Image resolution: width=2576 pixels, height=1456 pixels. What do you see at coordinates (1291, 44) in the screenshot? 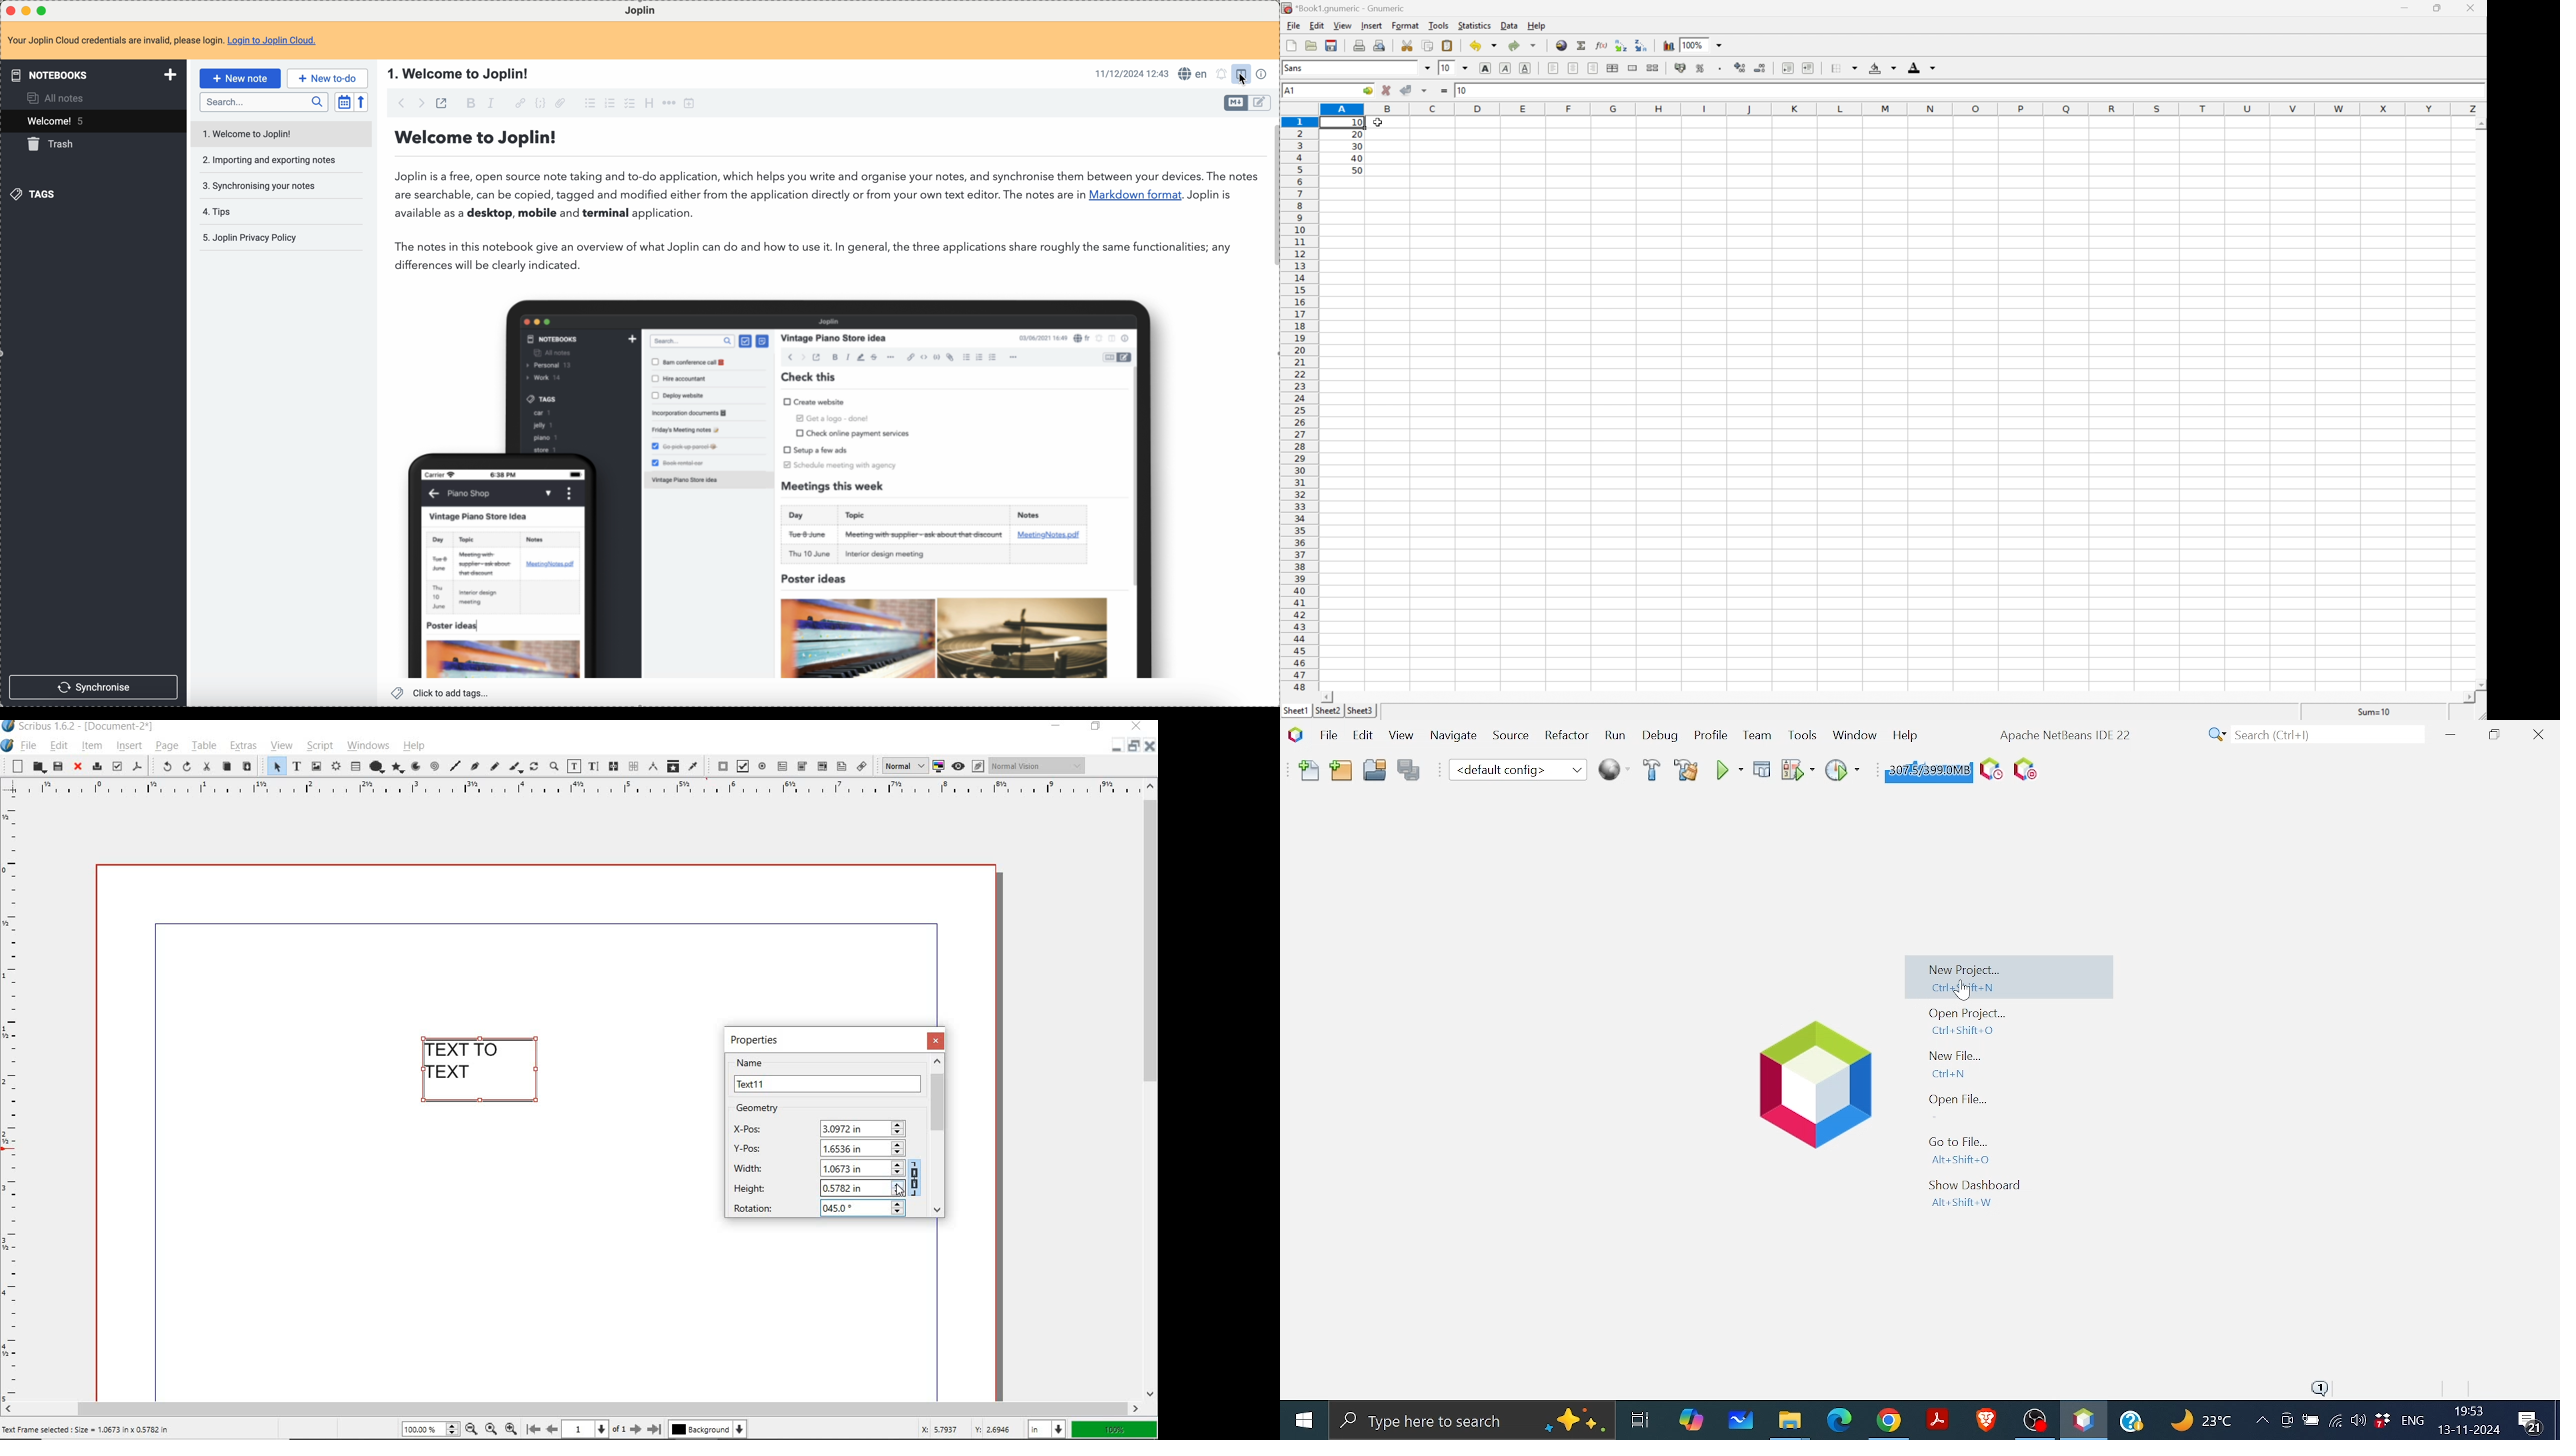
I see `Create a new workbook` at bounding box center [1291, 44].